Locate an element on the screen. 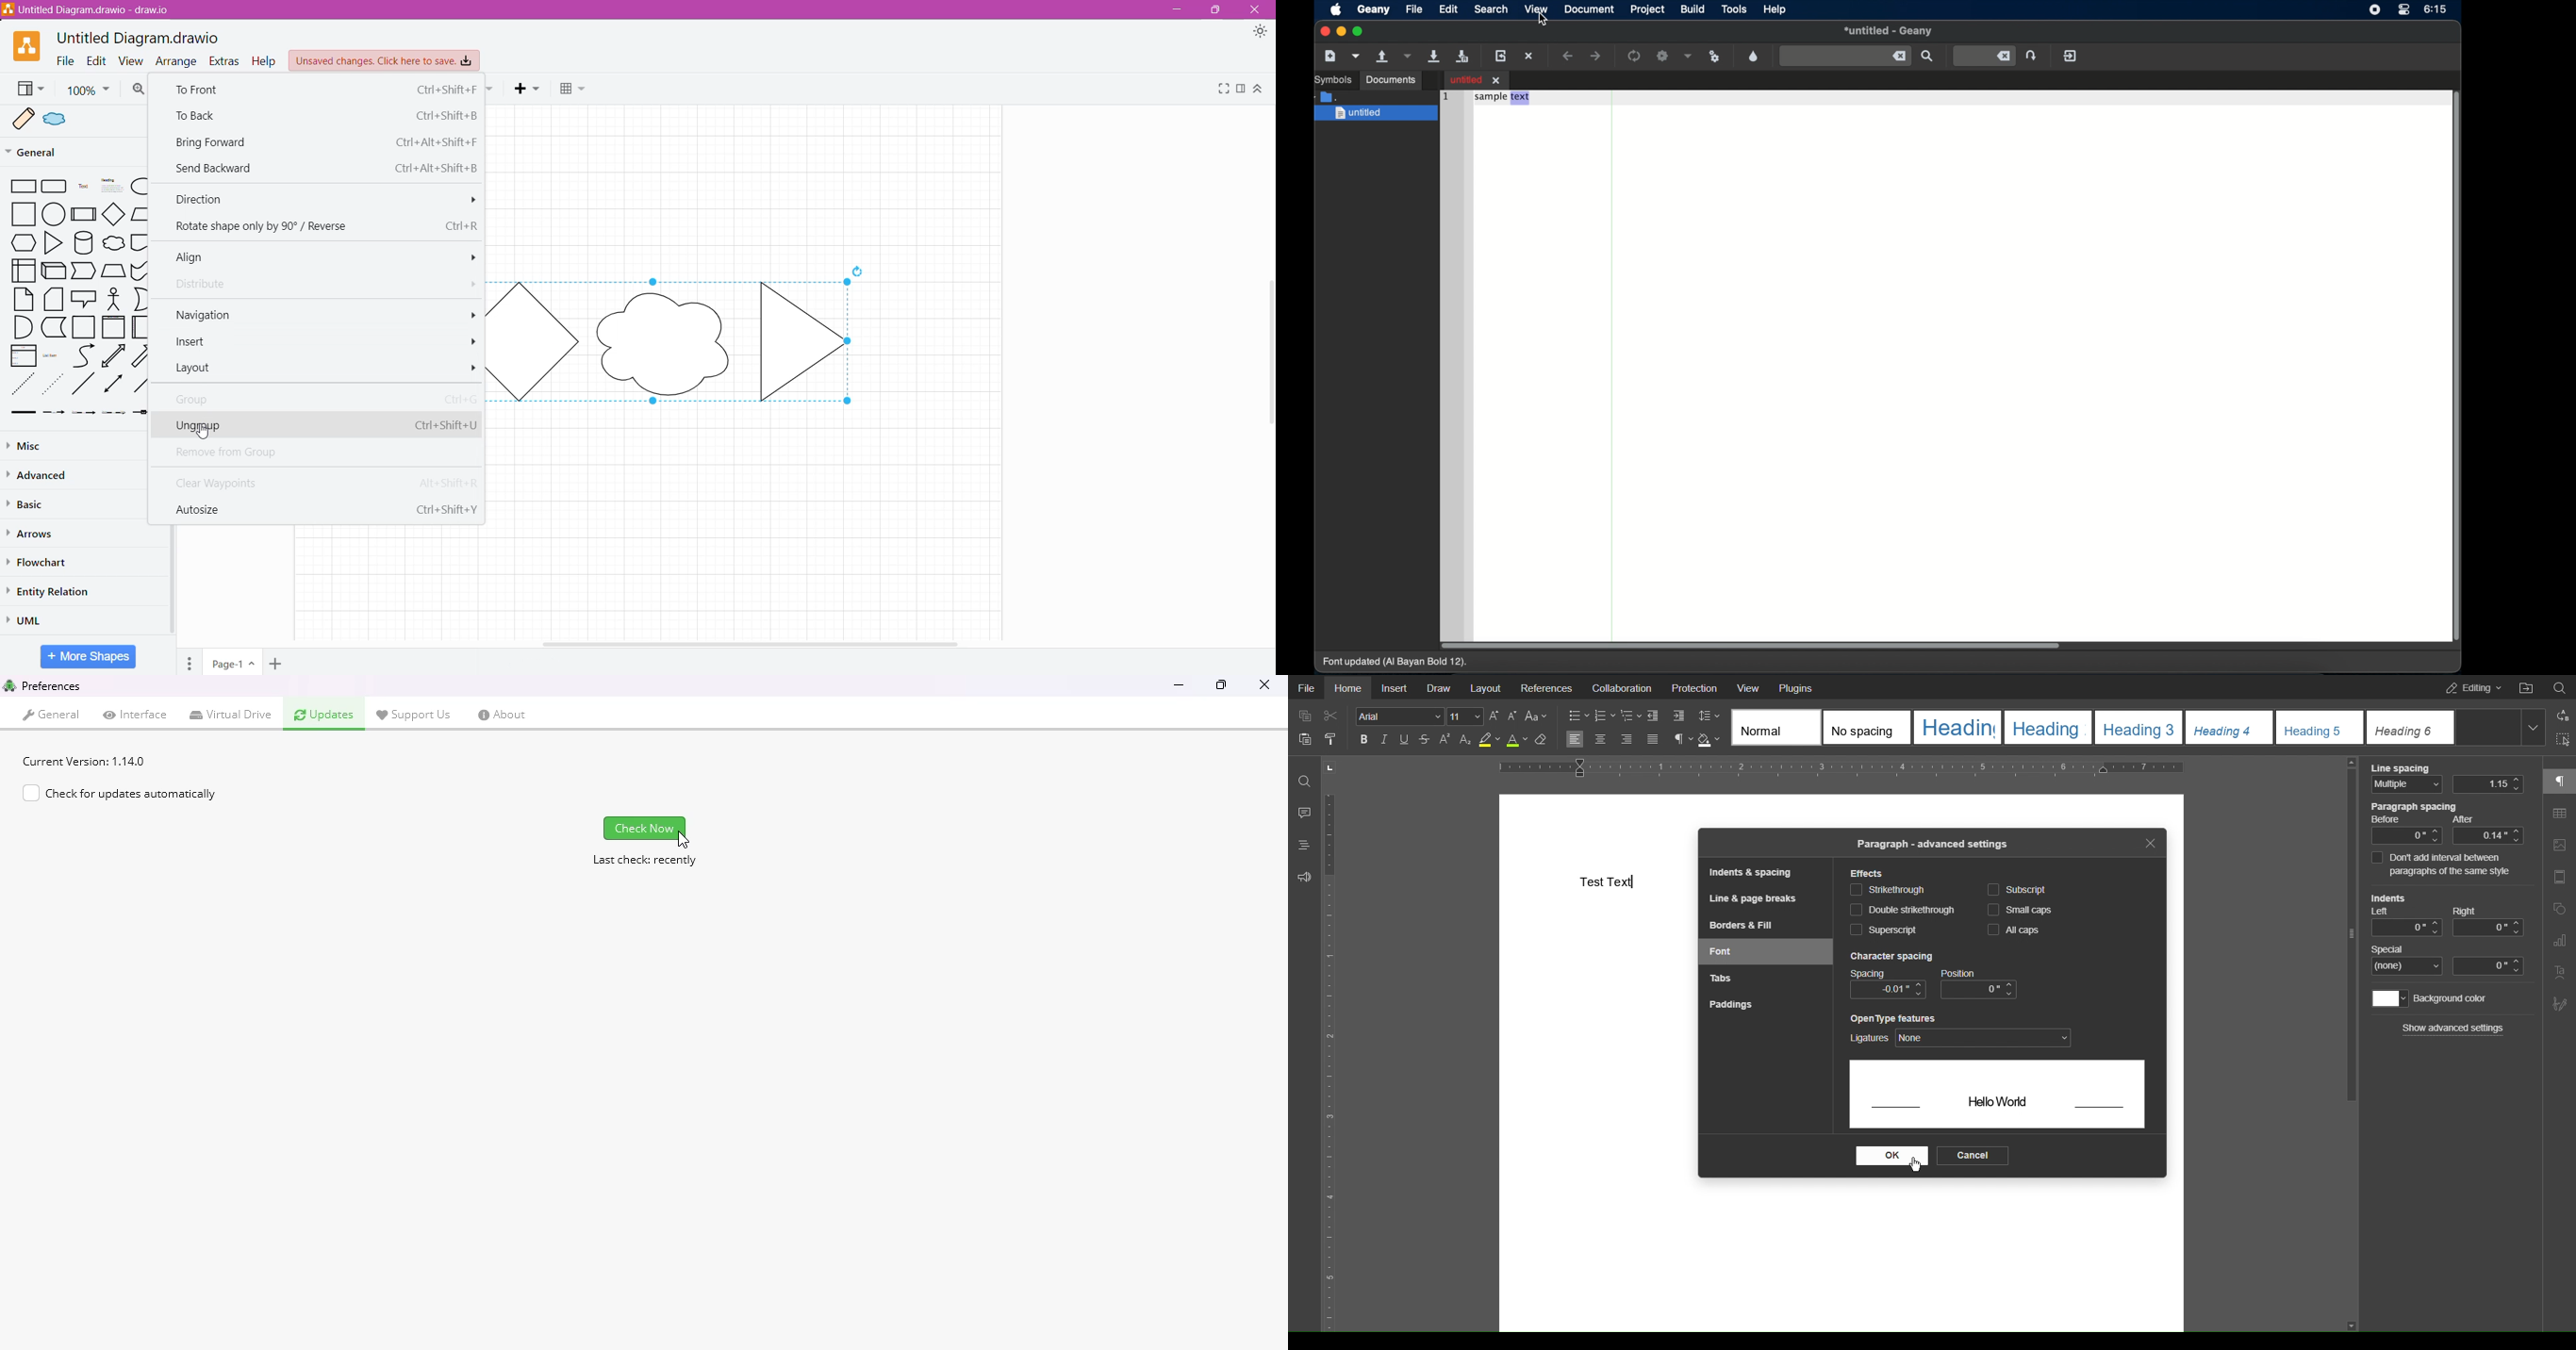  Align is located at coordinates (327, 259).